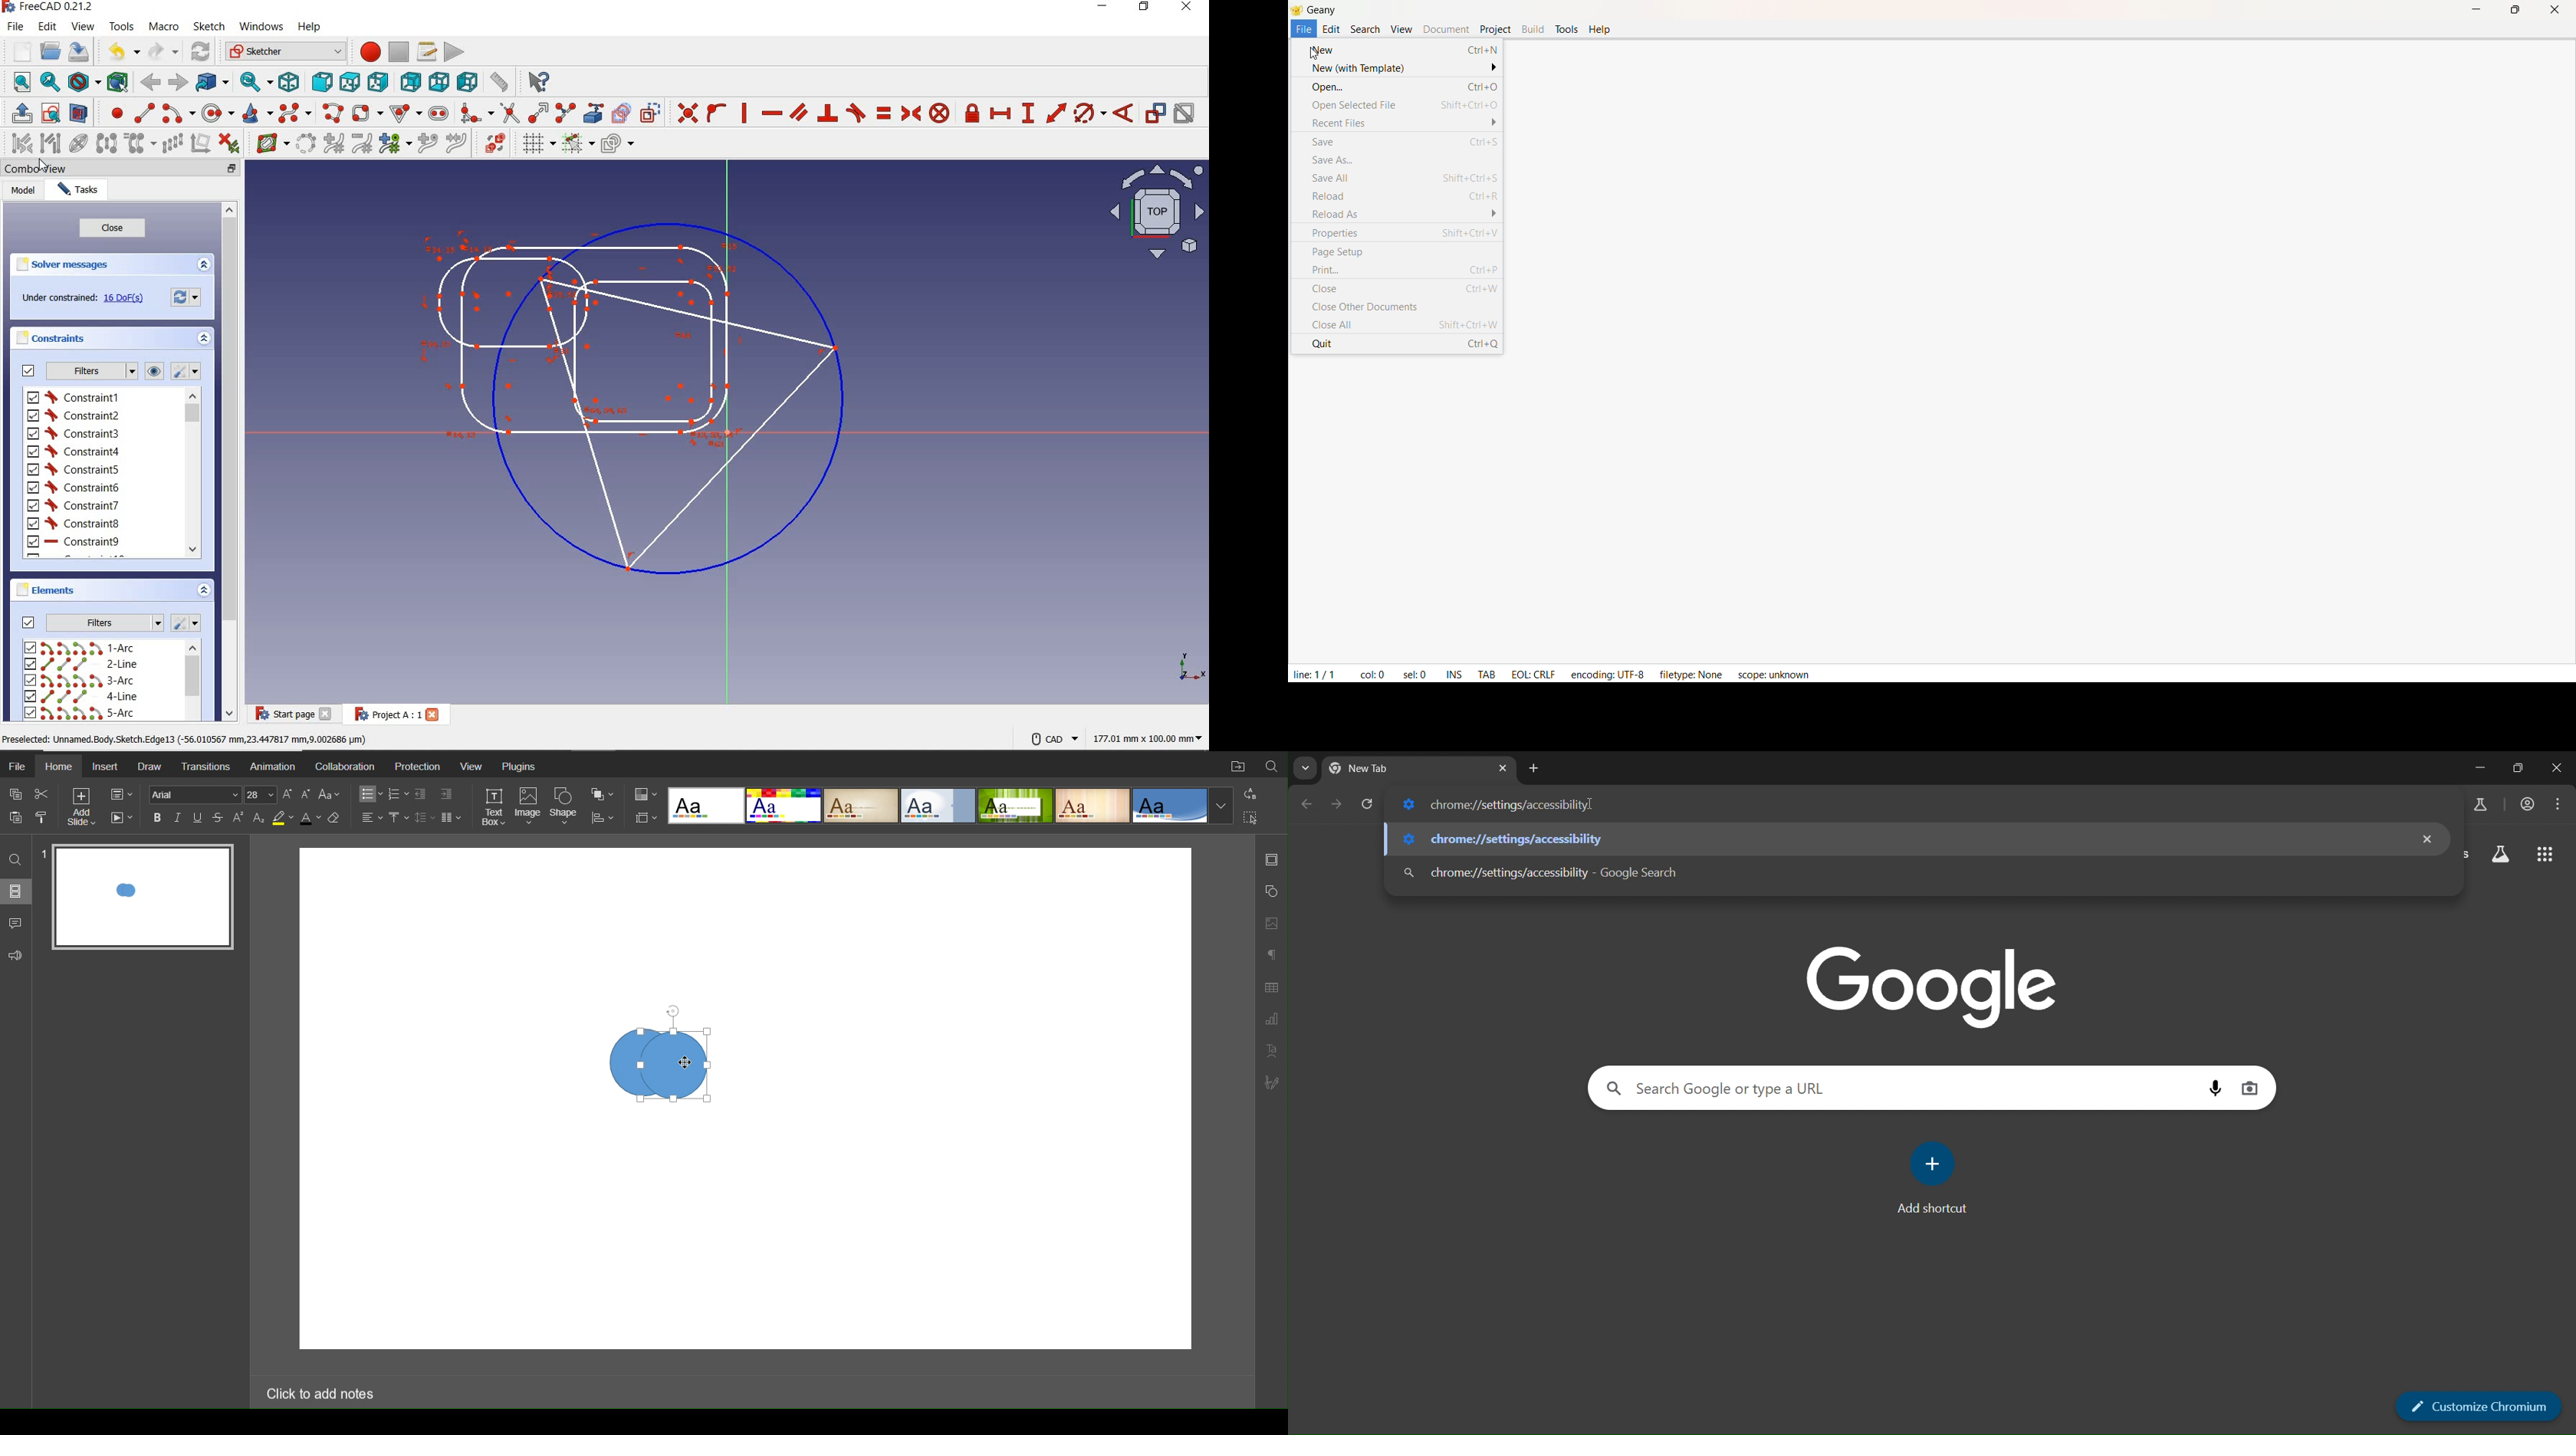 The width and height of the screenshot is (2576, 1456). What do you see at coordinates (112, 227) in the screenshot?
I see `close` at bounding box center [112, 227].